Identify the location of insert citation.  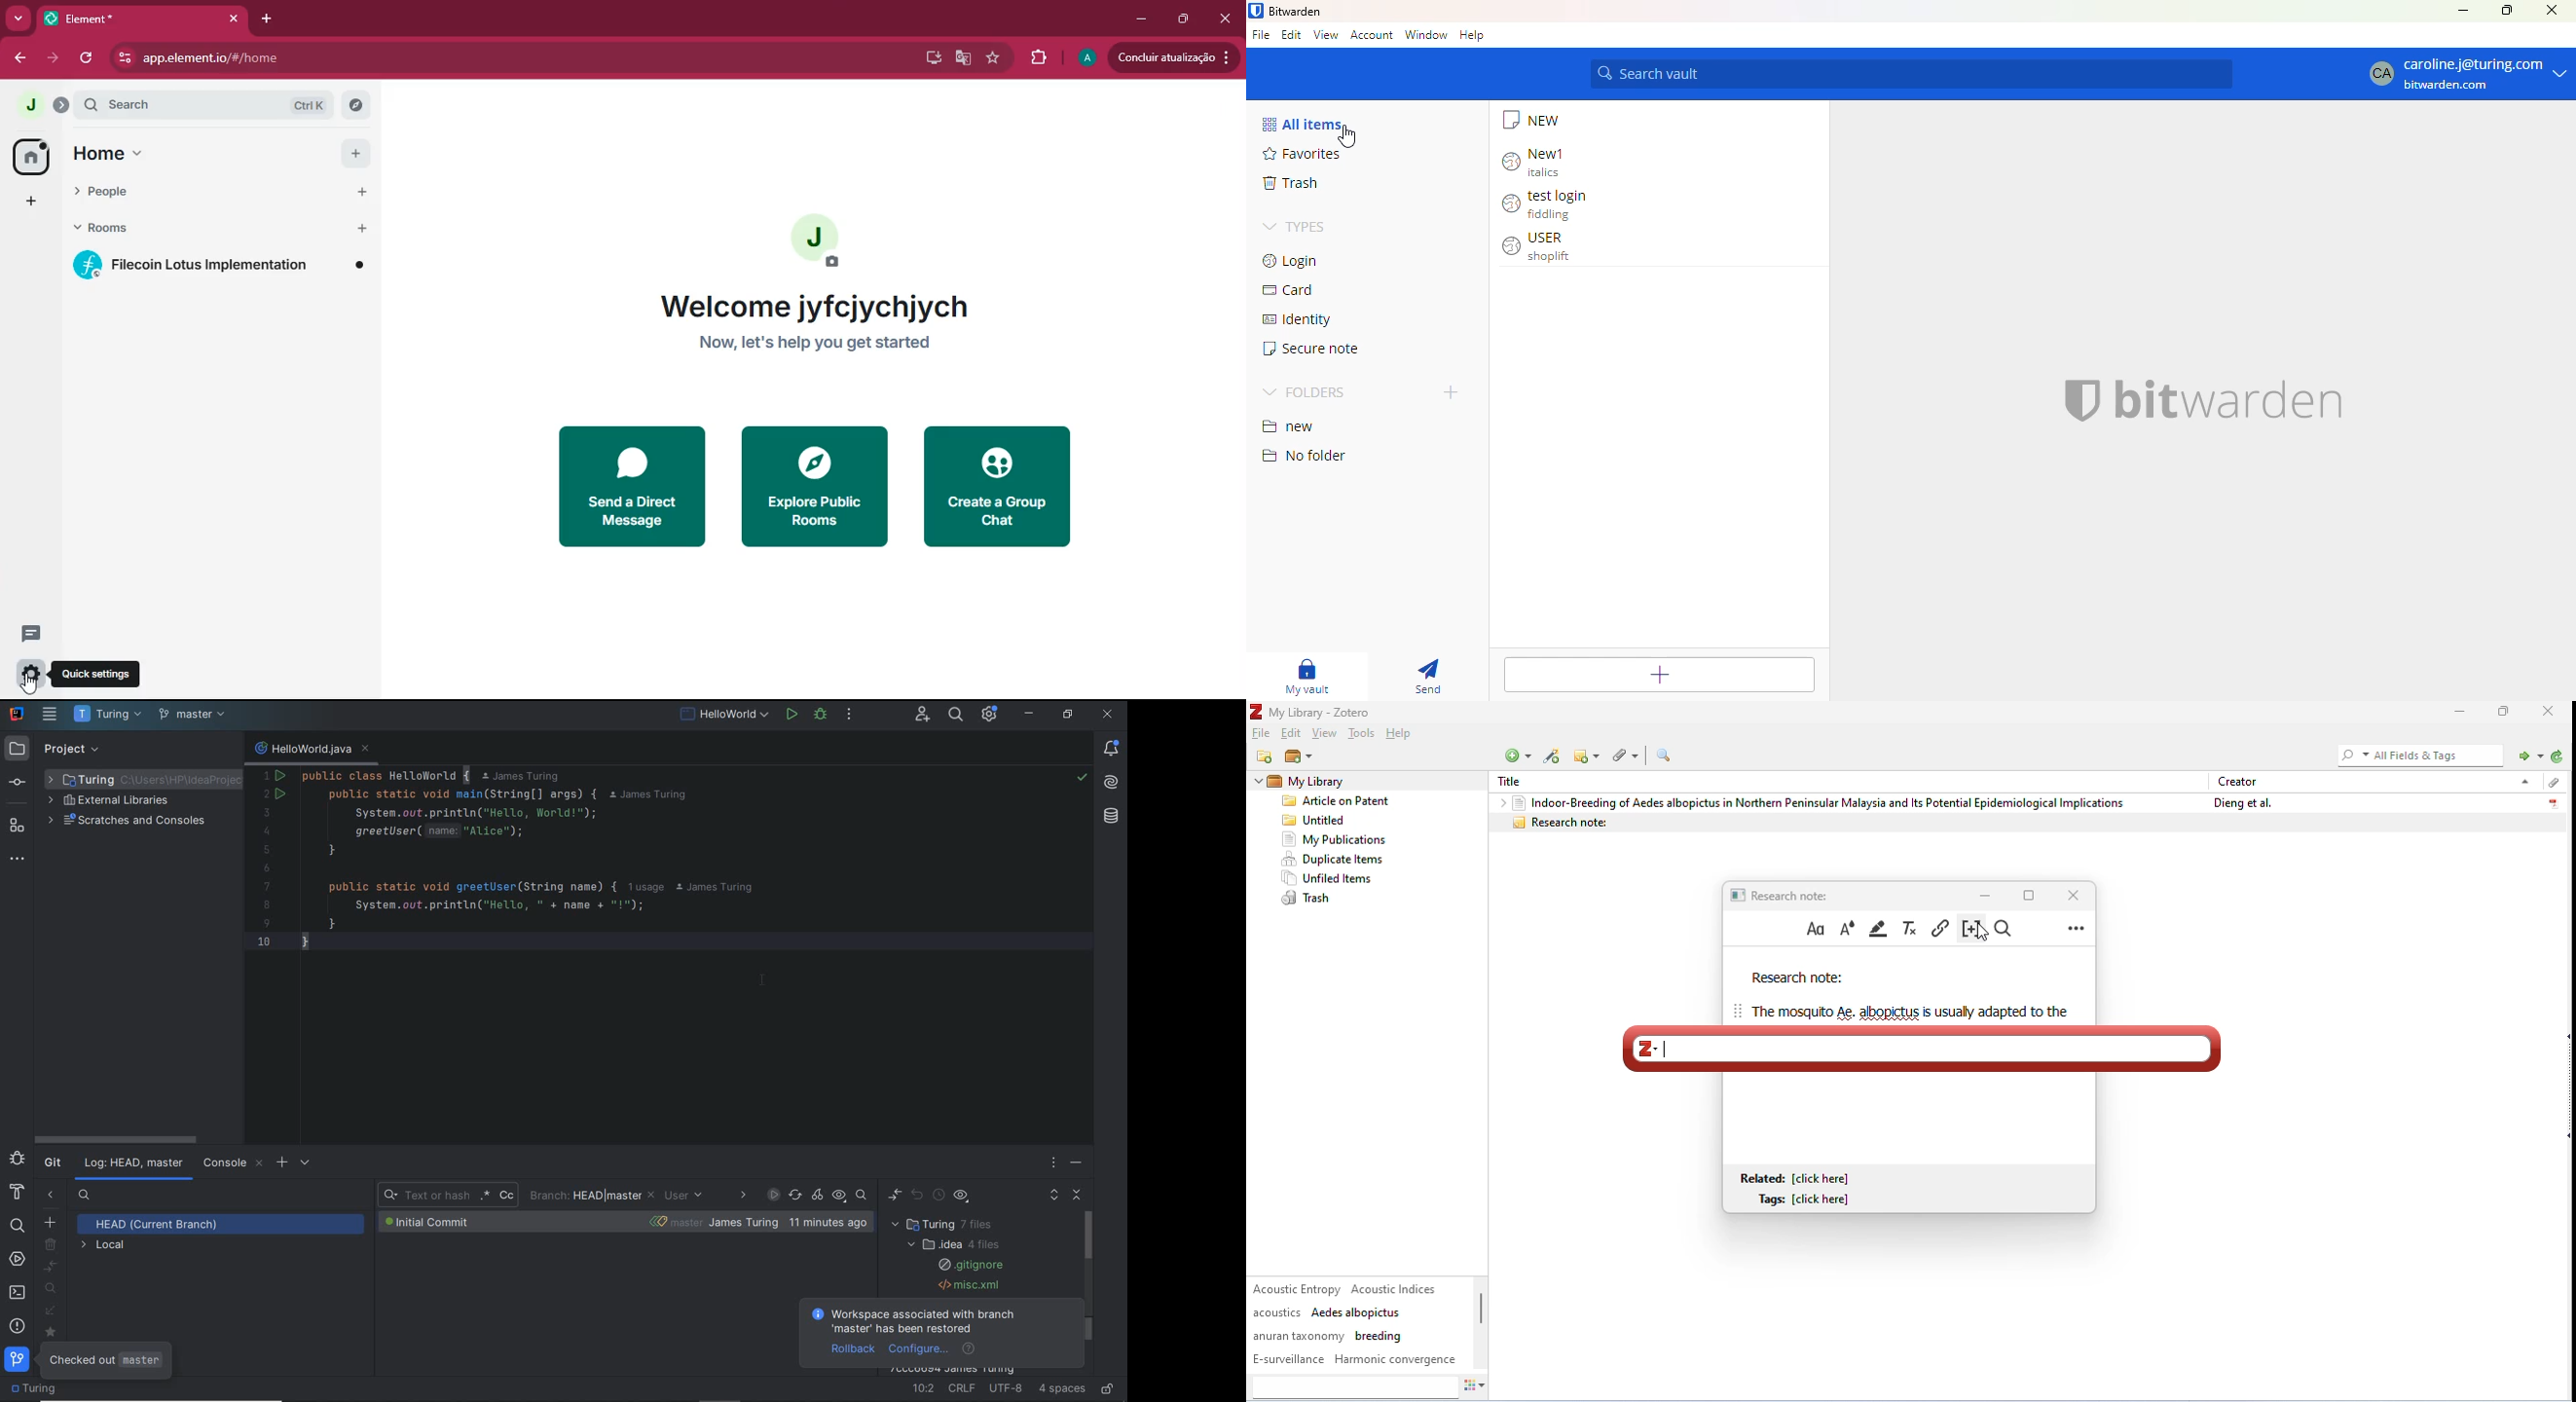
(1968, 929).